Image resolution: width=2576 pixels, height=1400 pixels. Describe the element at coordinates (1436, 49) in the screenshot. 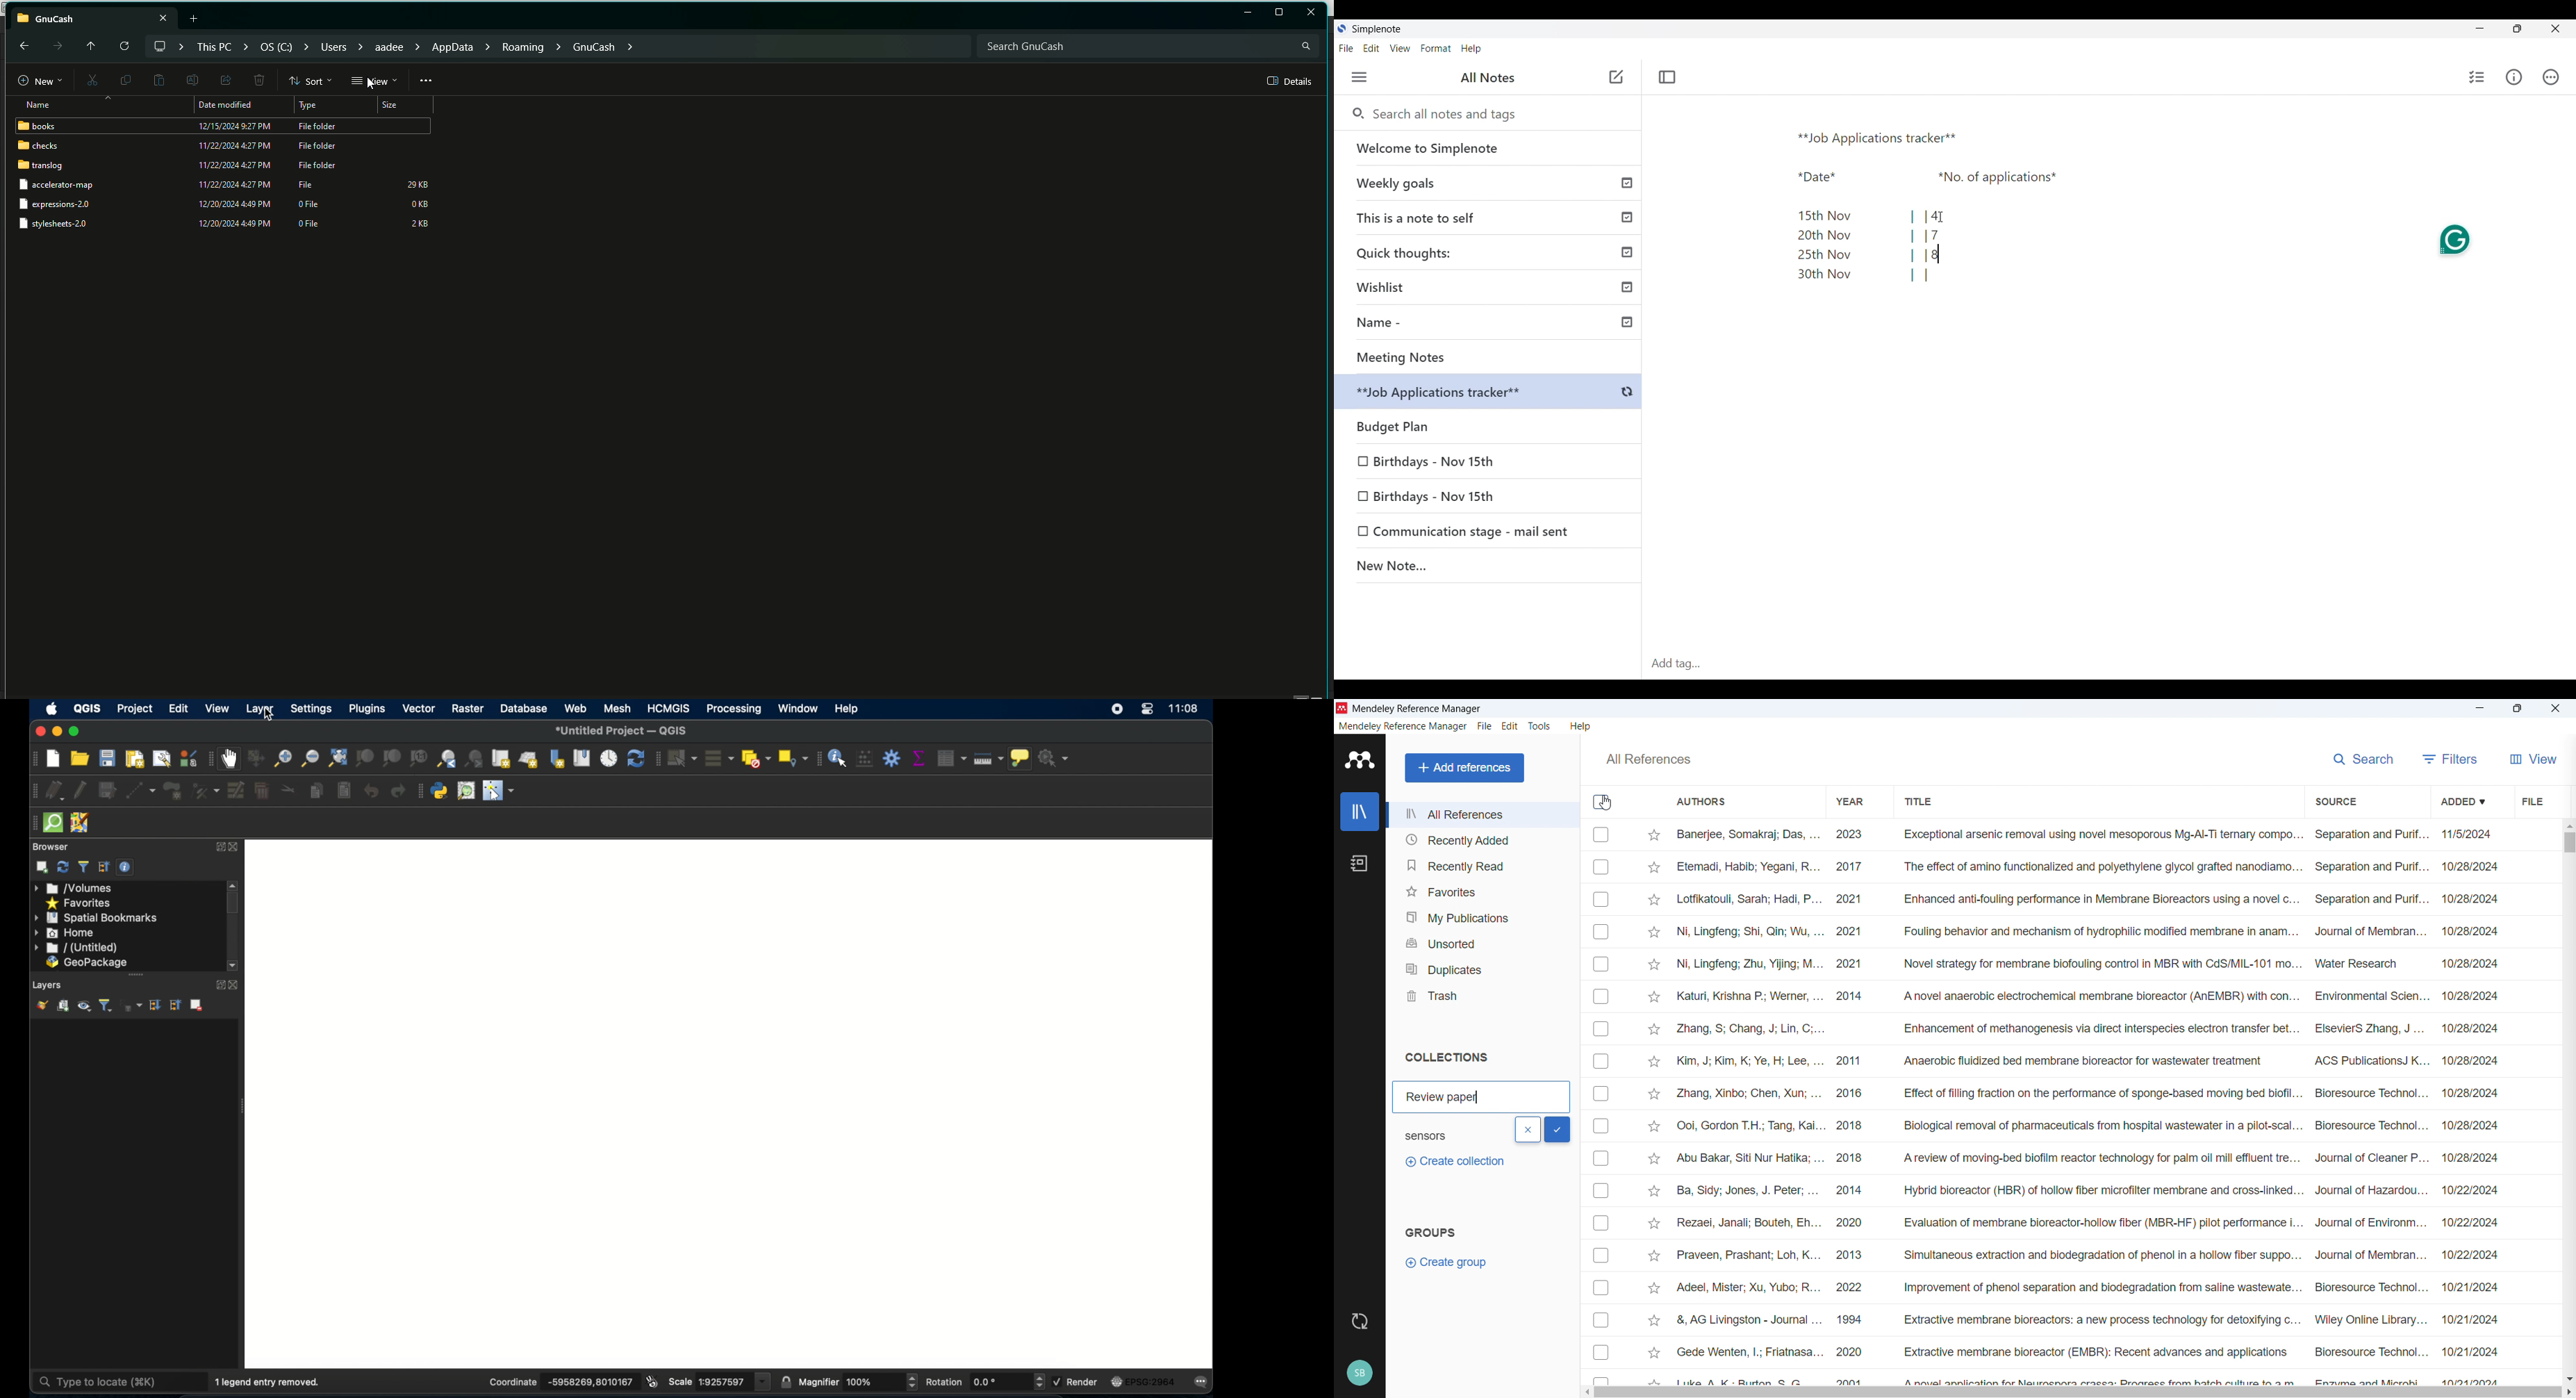

I see `Format` at that location.